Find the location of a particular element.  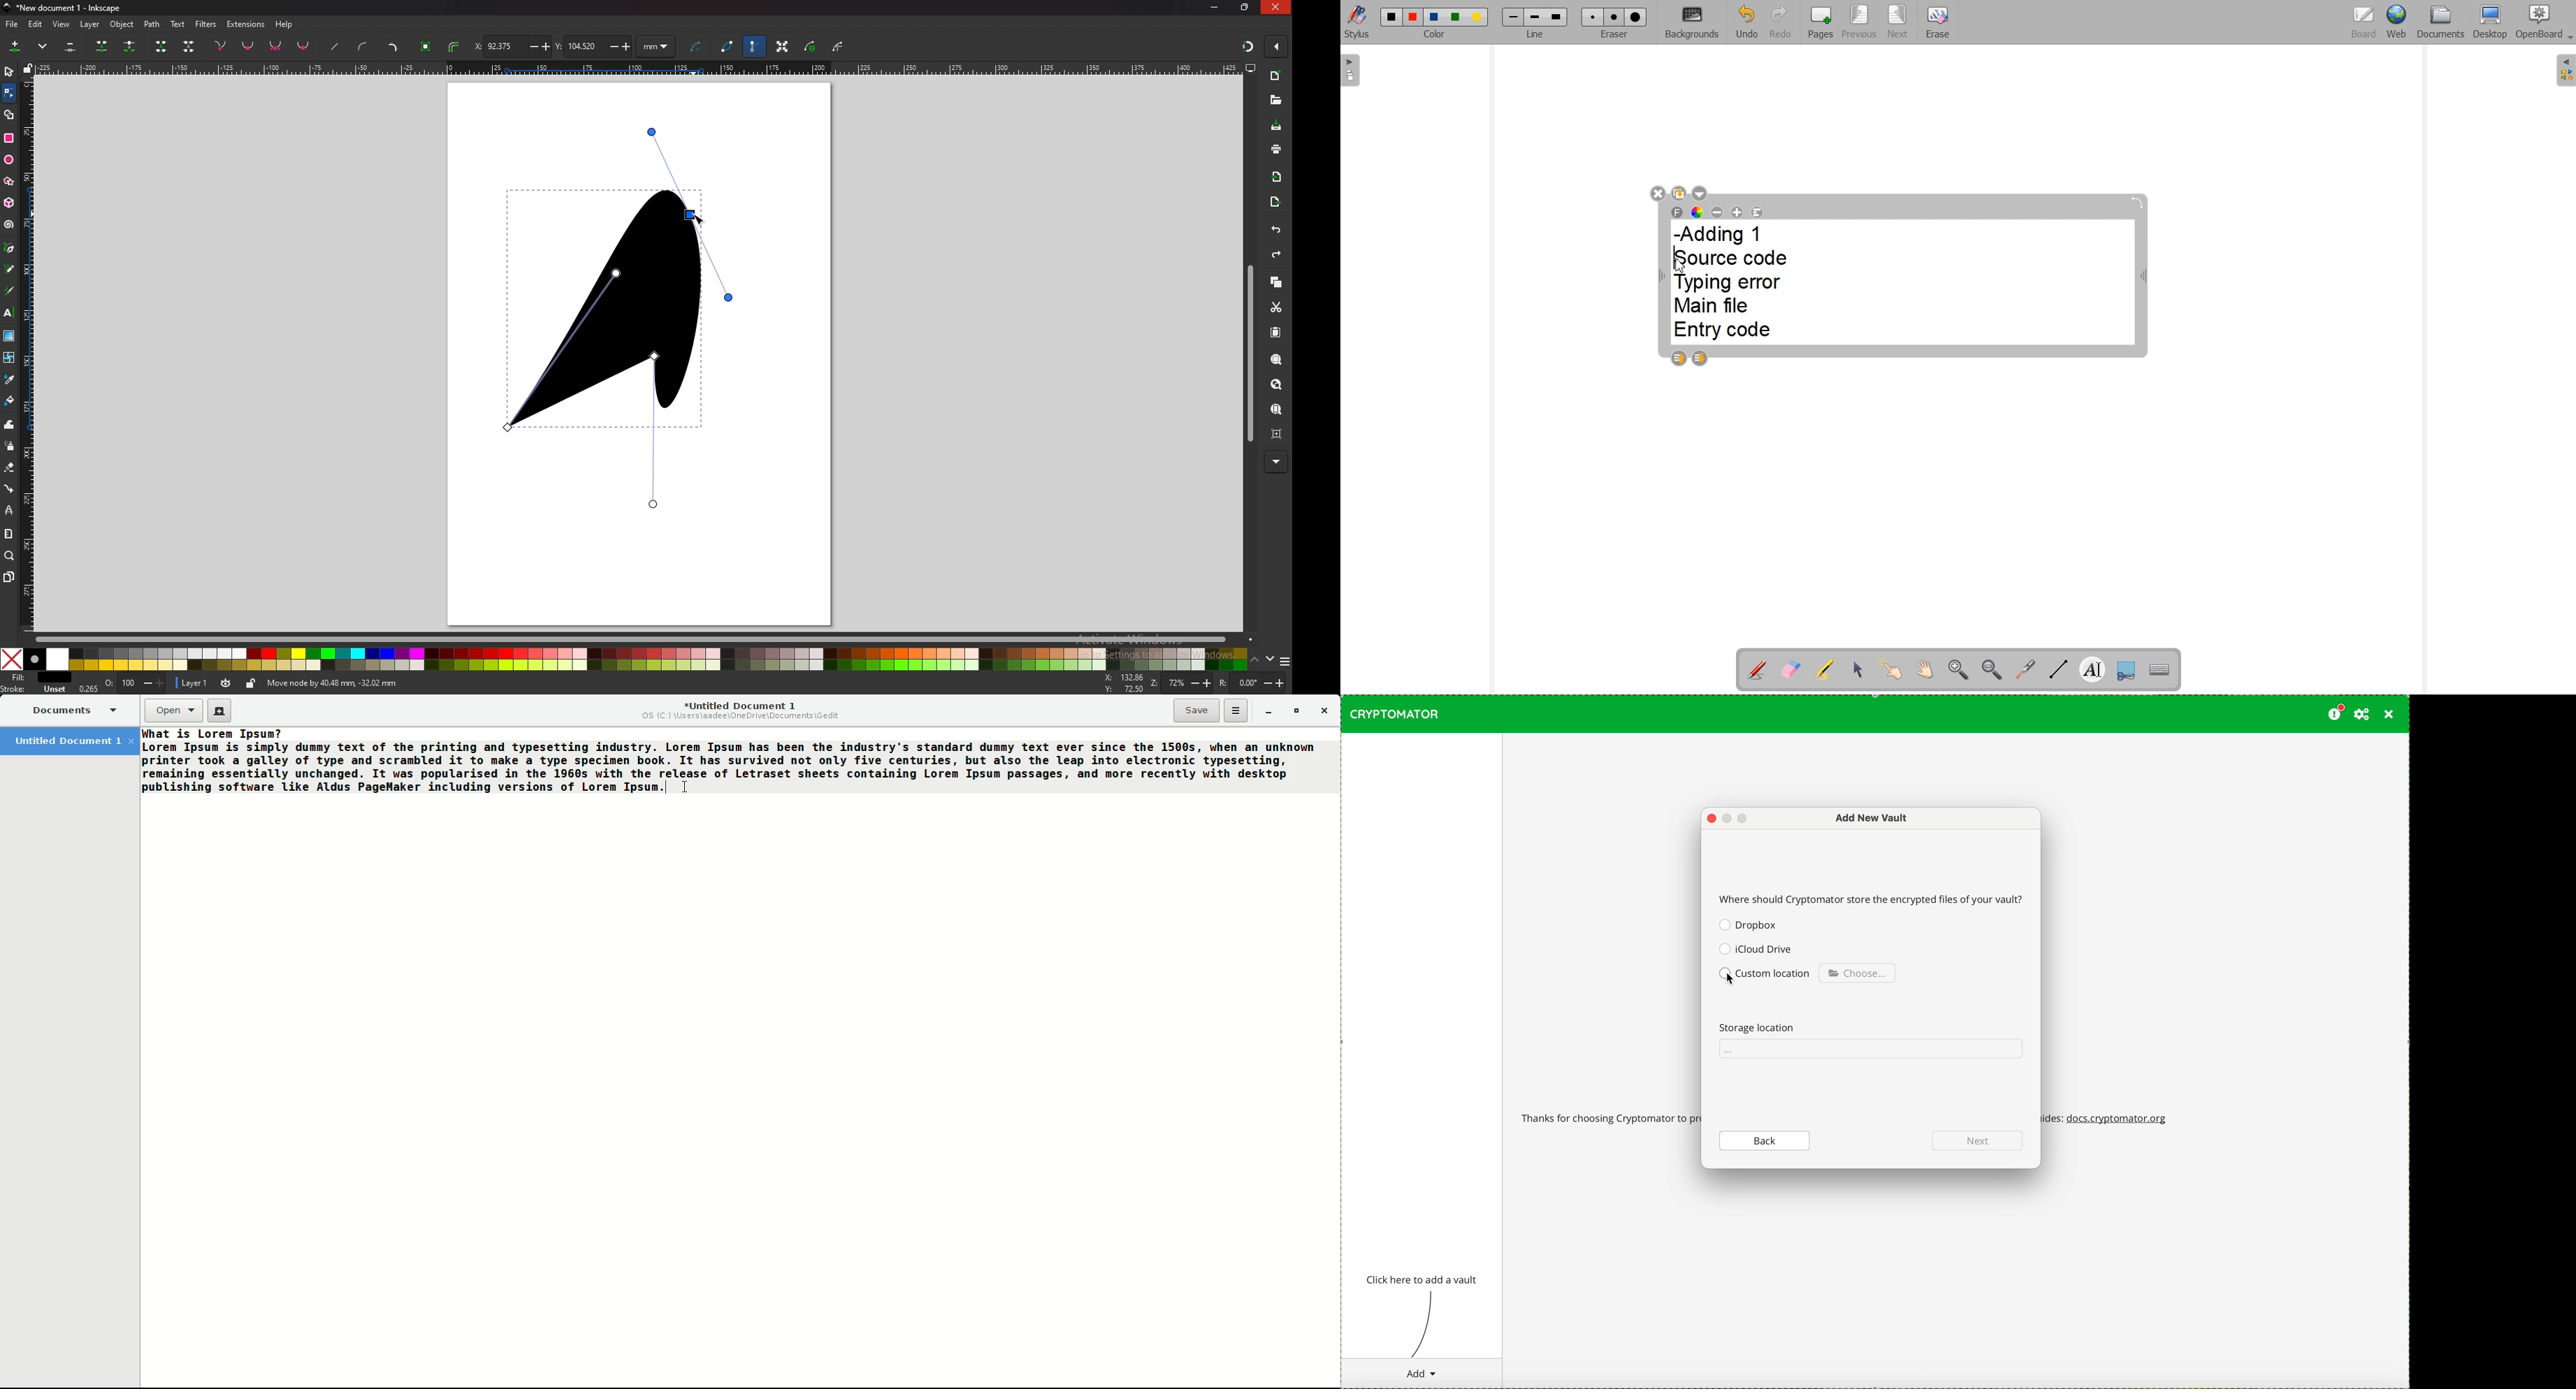

pages is located at coordinates (9, 577).